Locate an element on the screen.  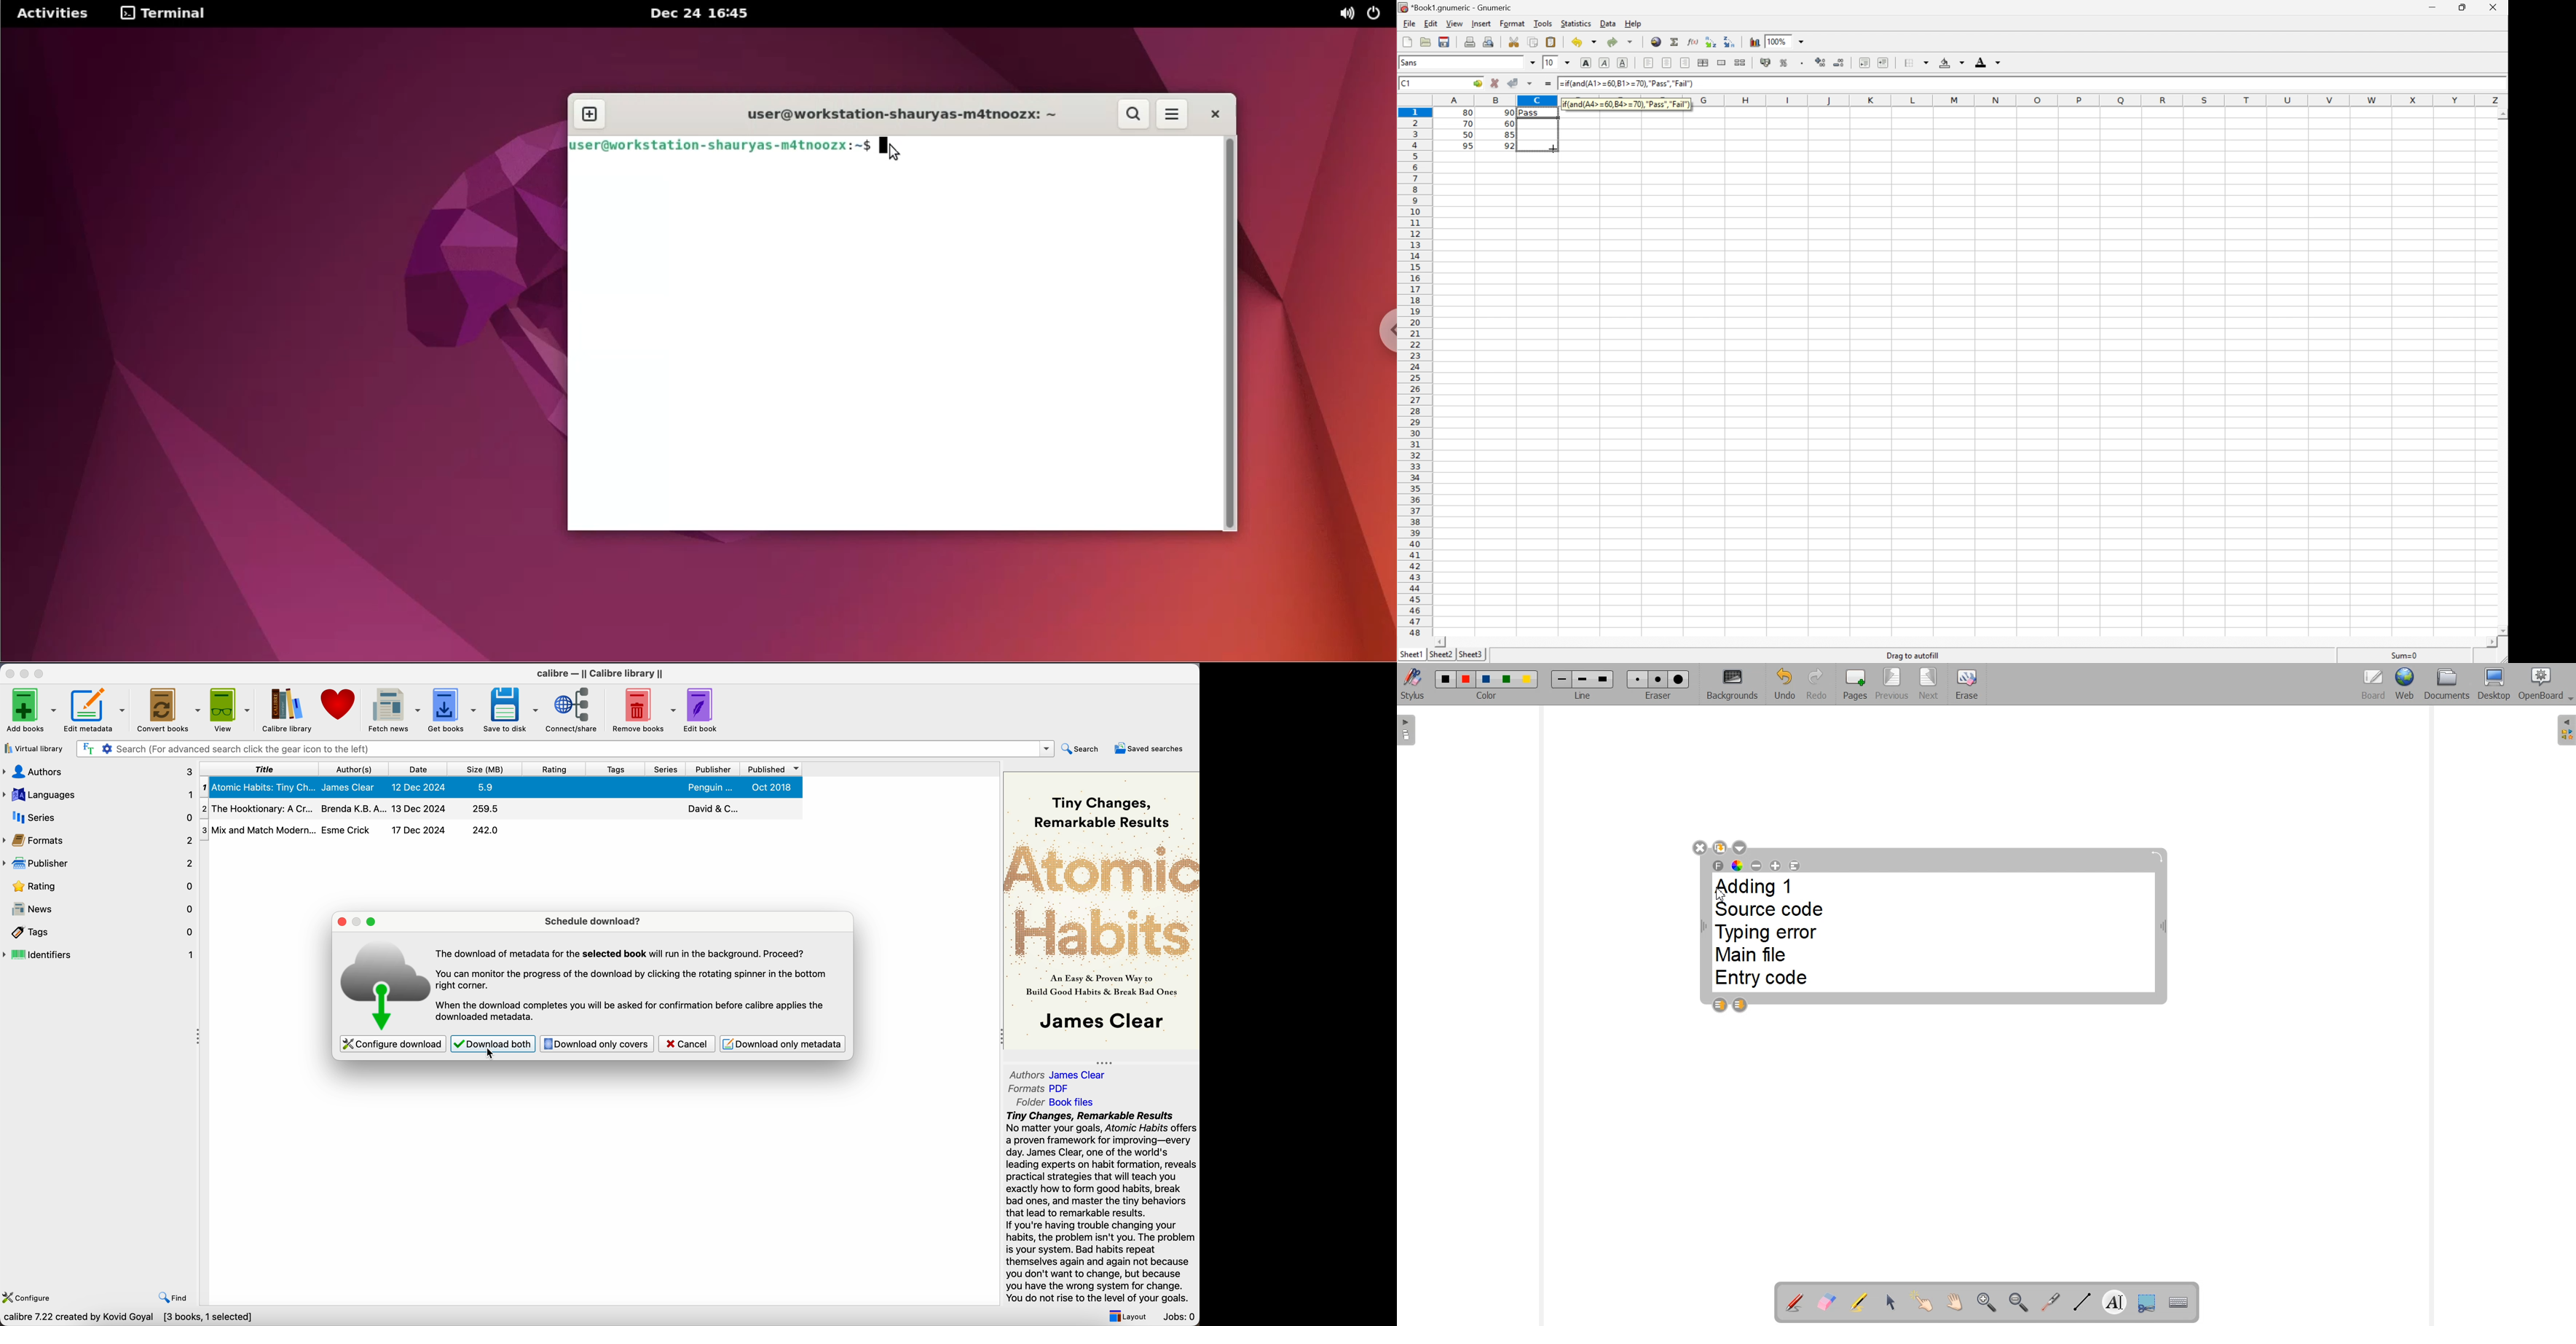
Erase is located at coordinates (1967, 683).